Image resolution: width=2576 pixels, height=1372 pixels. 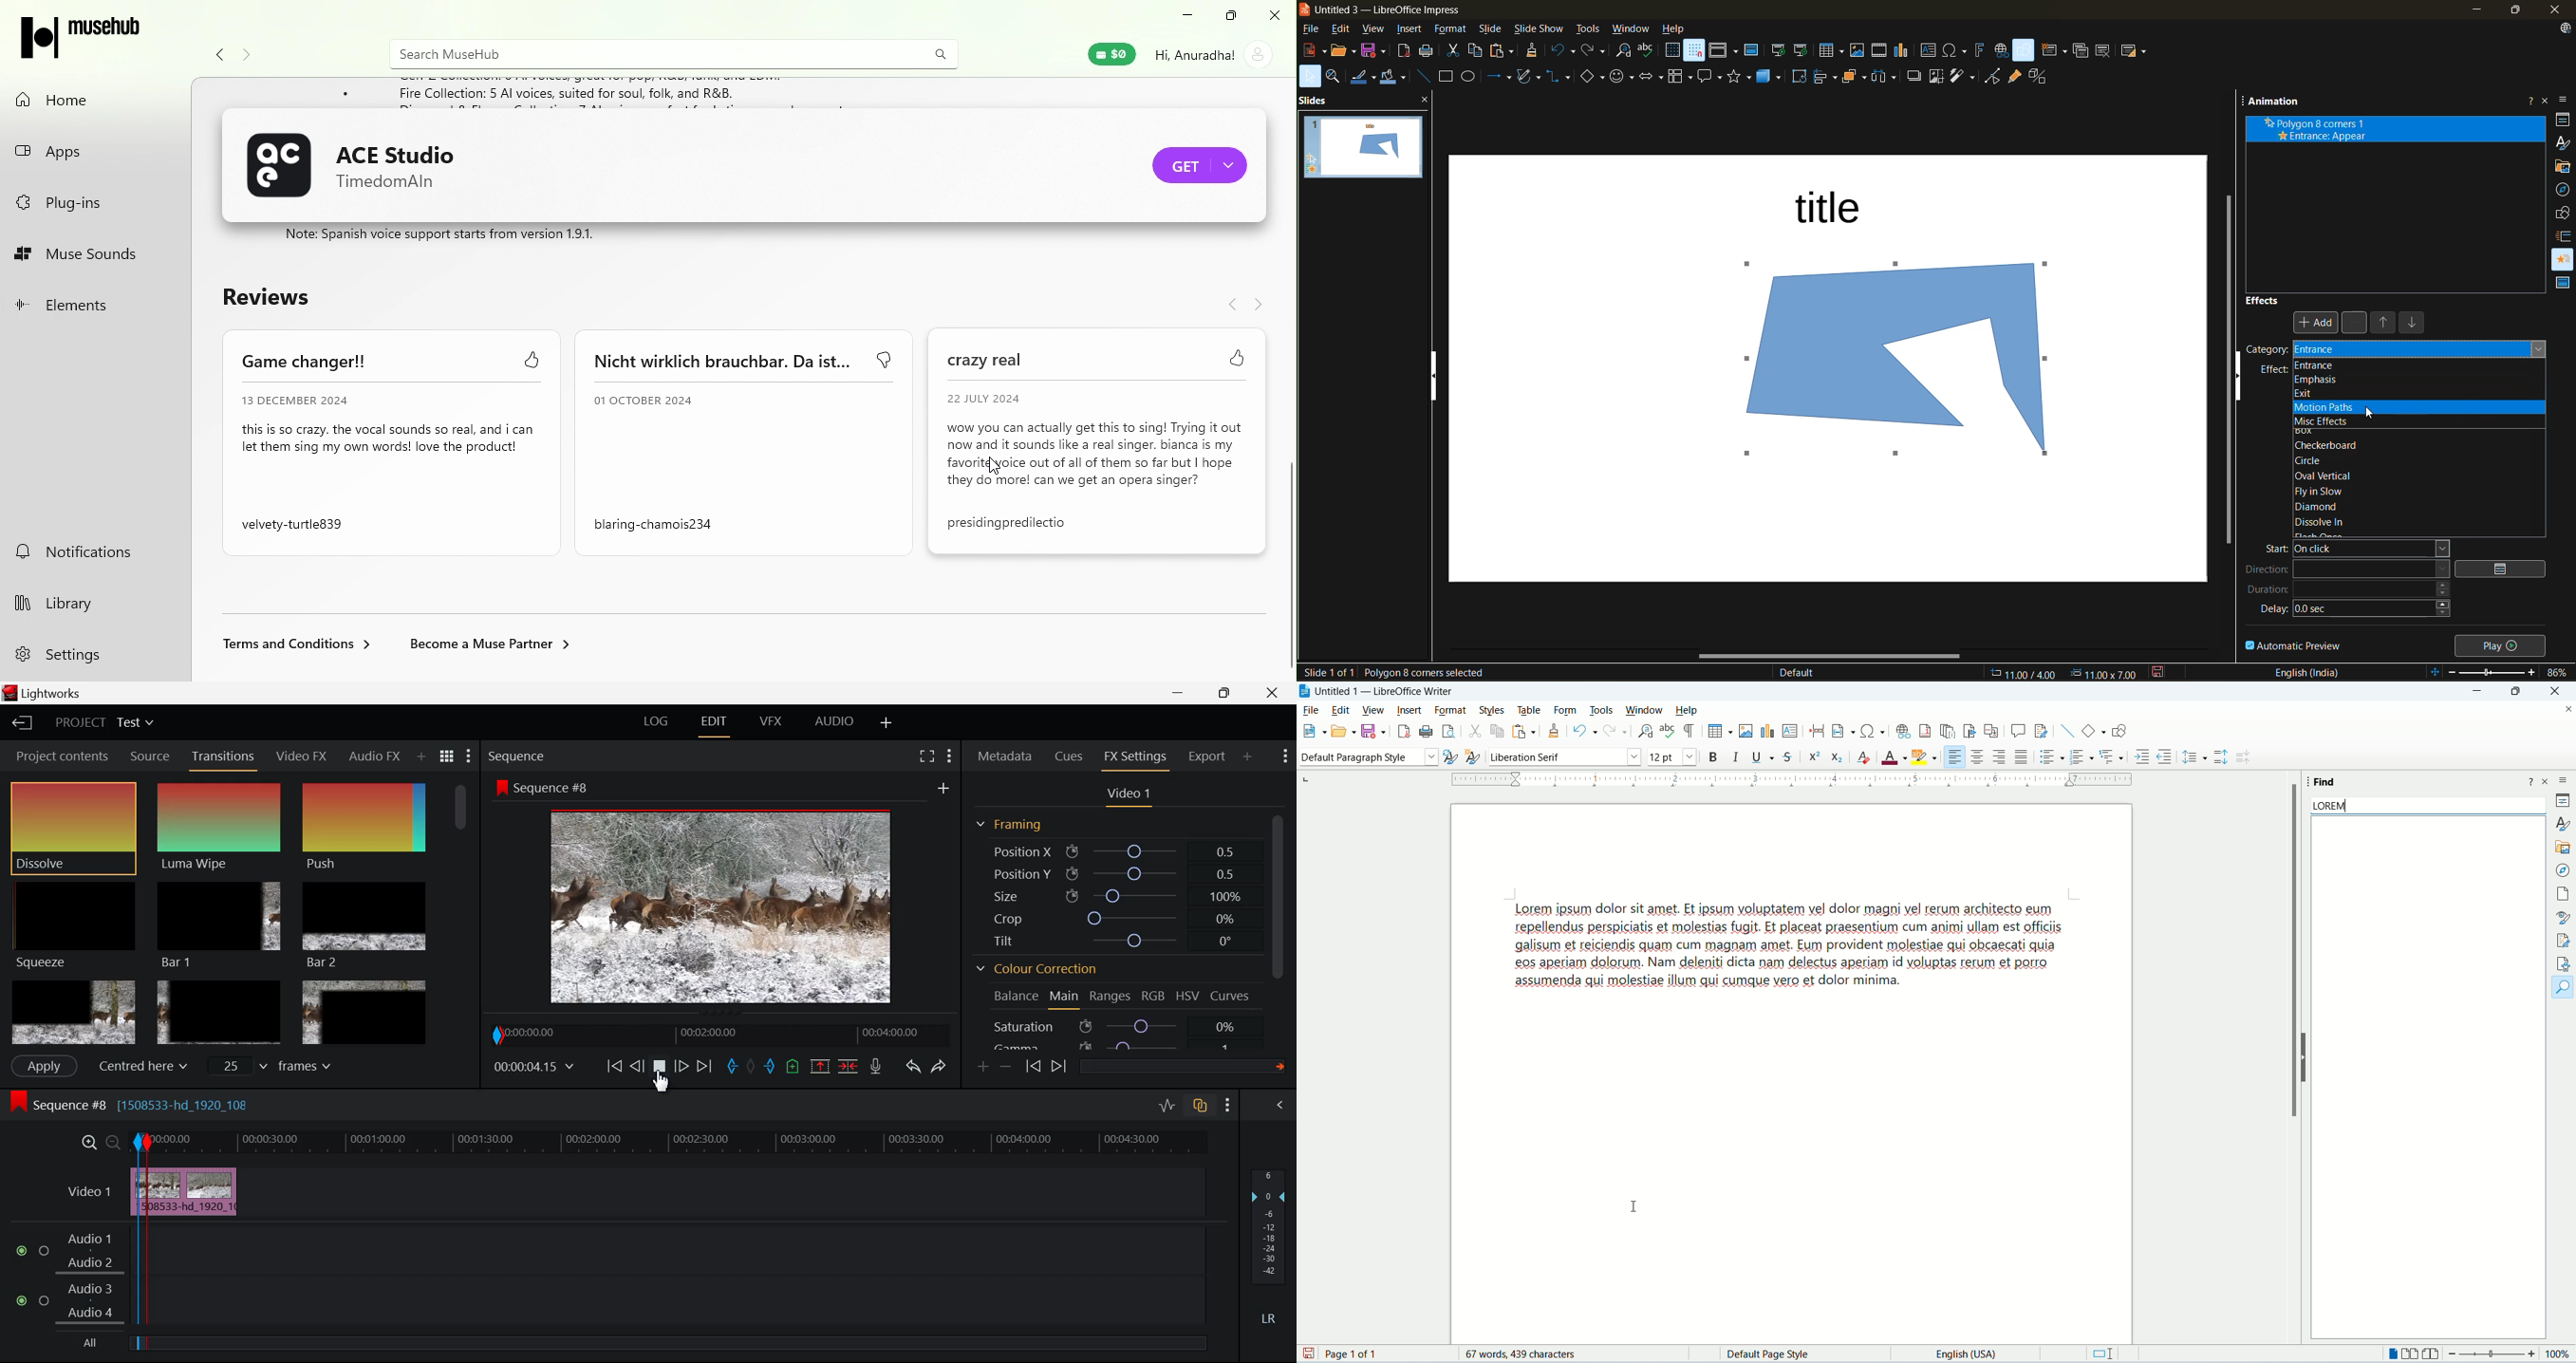 I want to click on oval vertical, so click(x=2333, y=475).